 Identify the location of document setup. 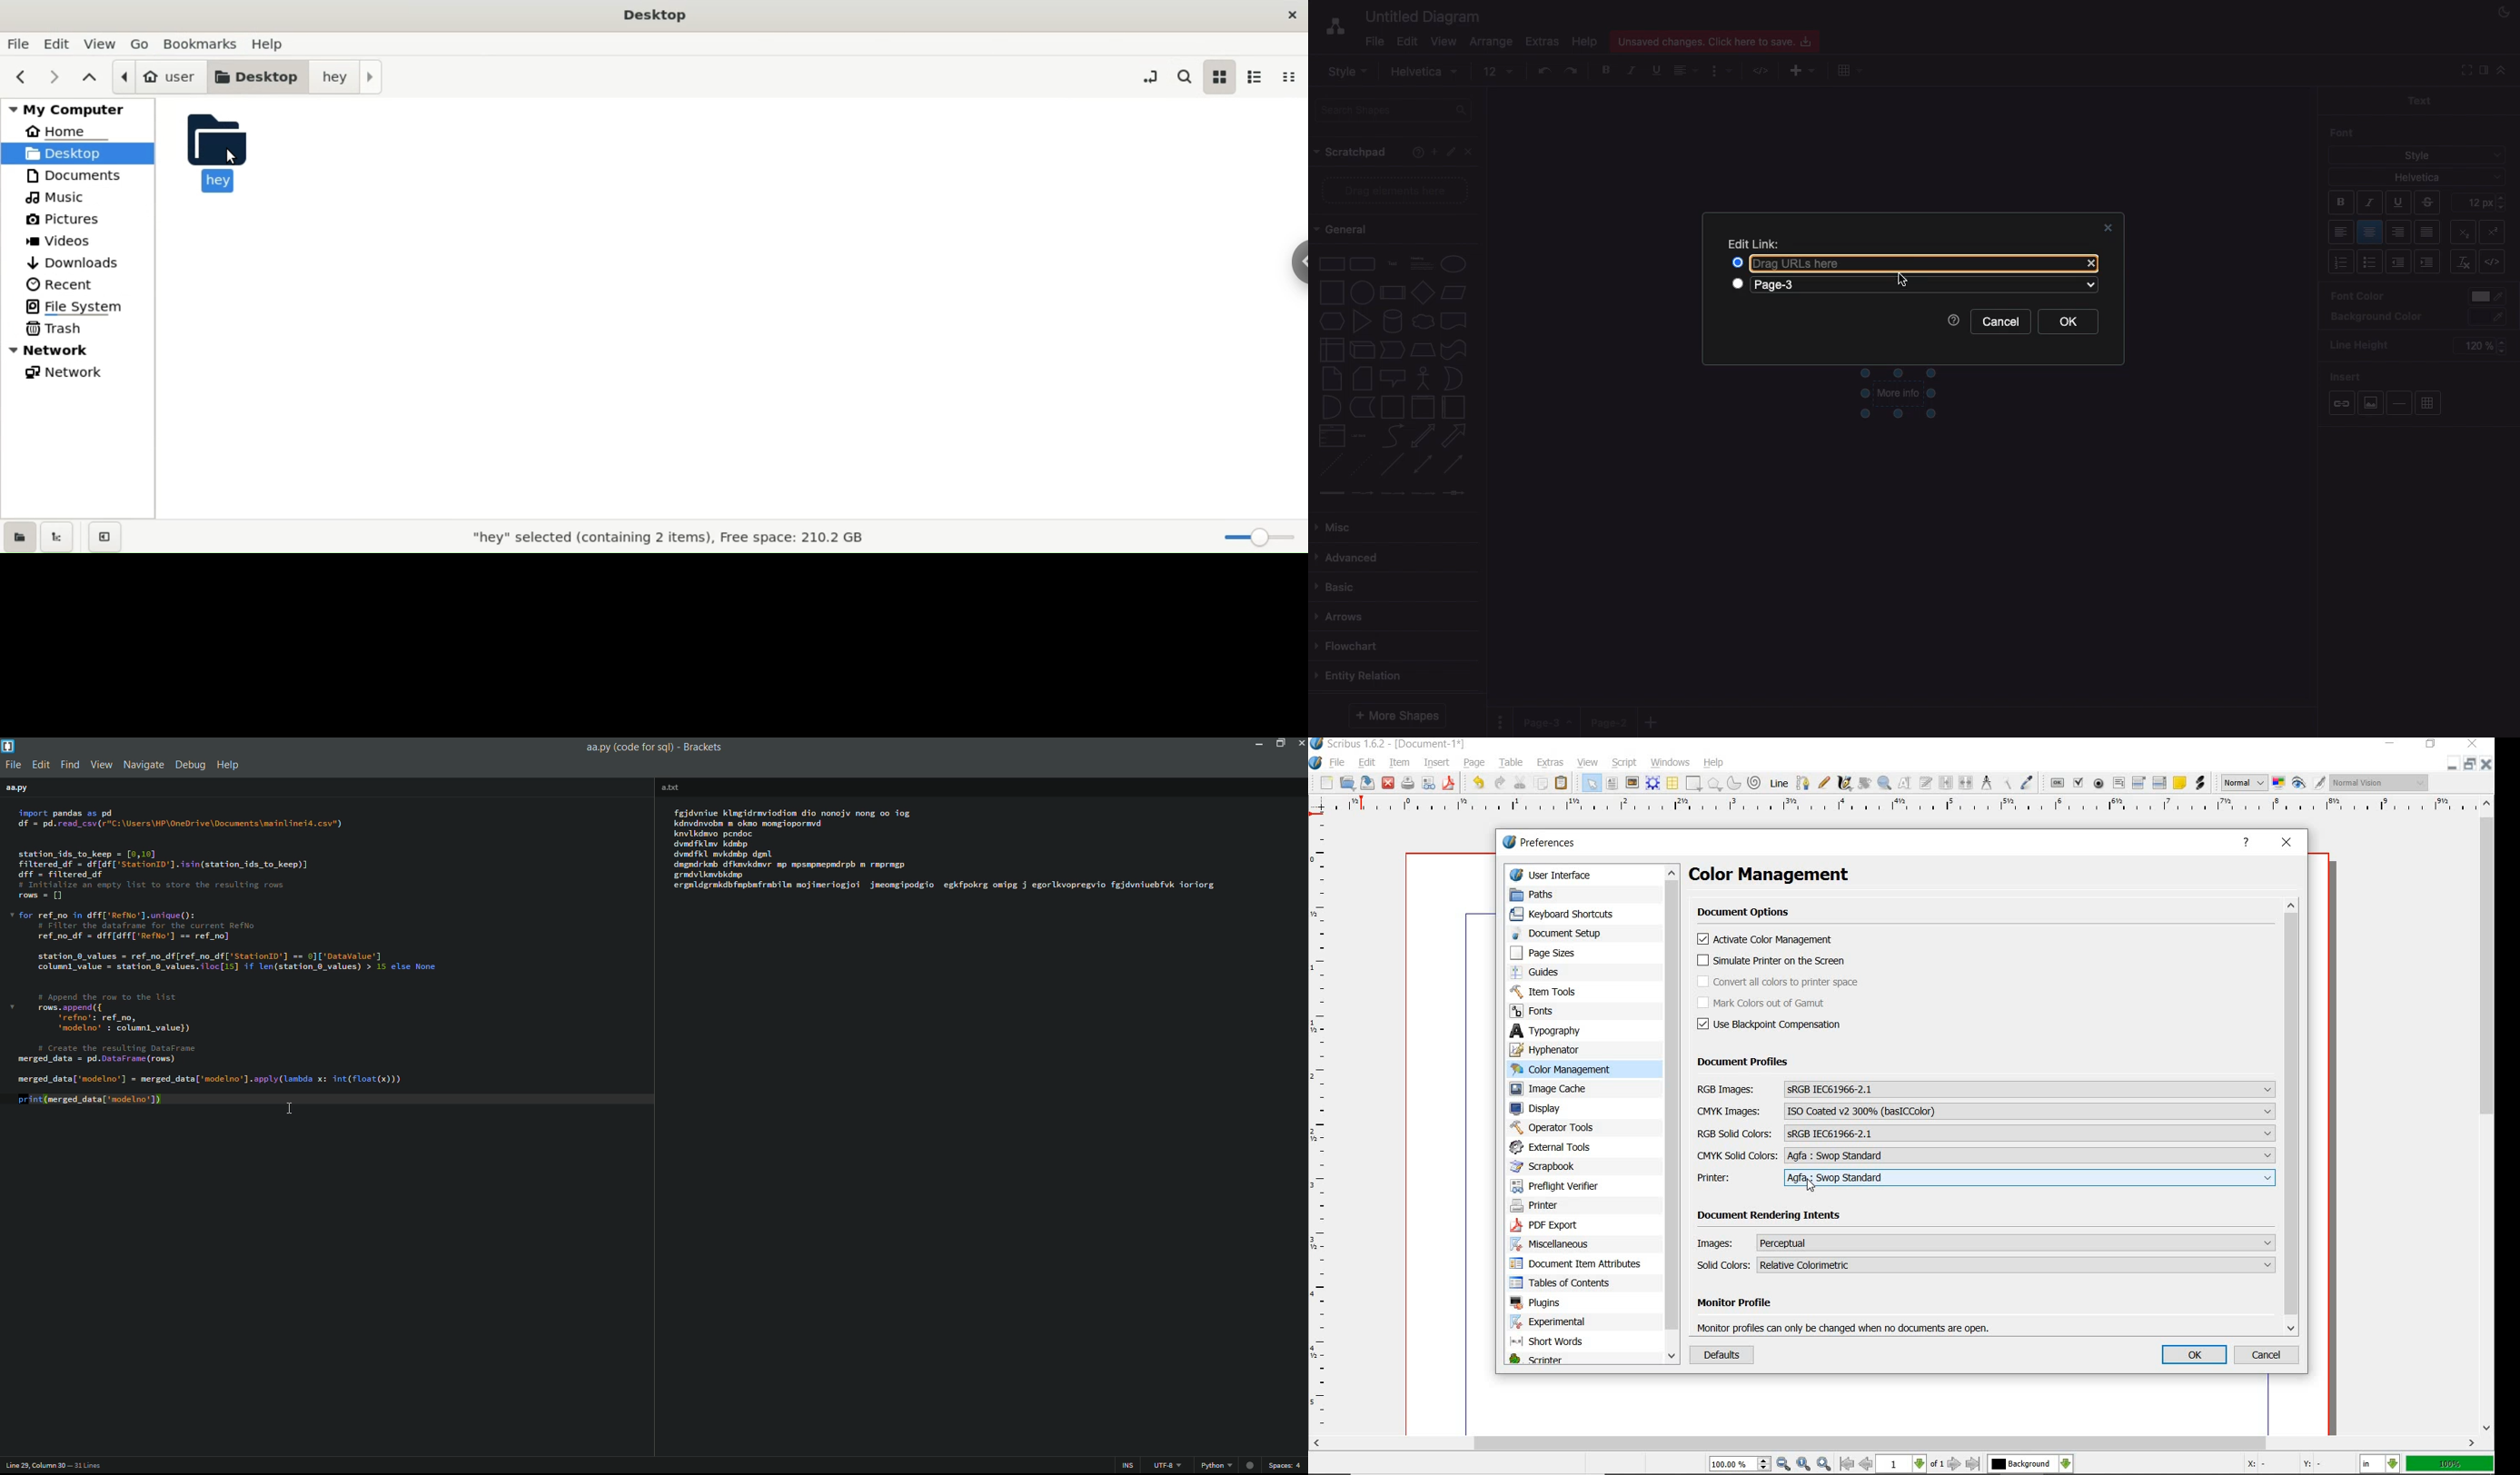
(1557, 934).